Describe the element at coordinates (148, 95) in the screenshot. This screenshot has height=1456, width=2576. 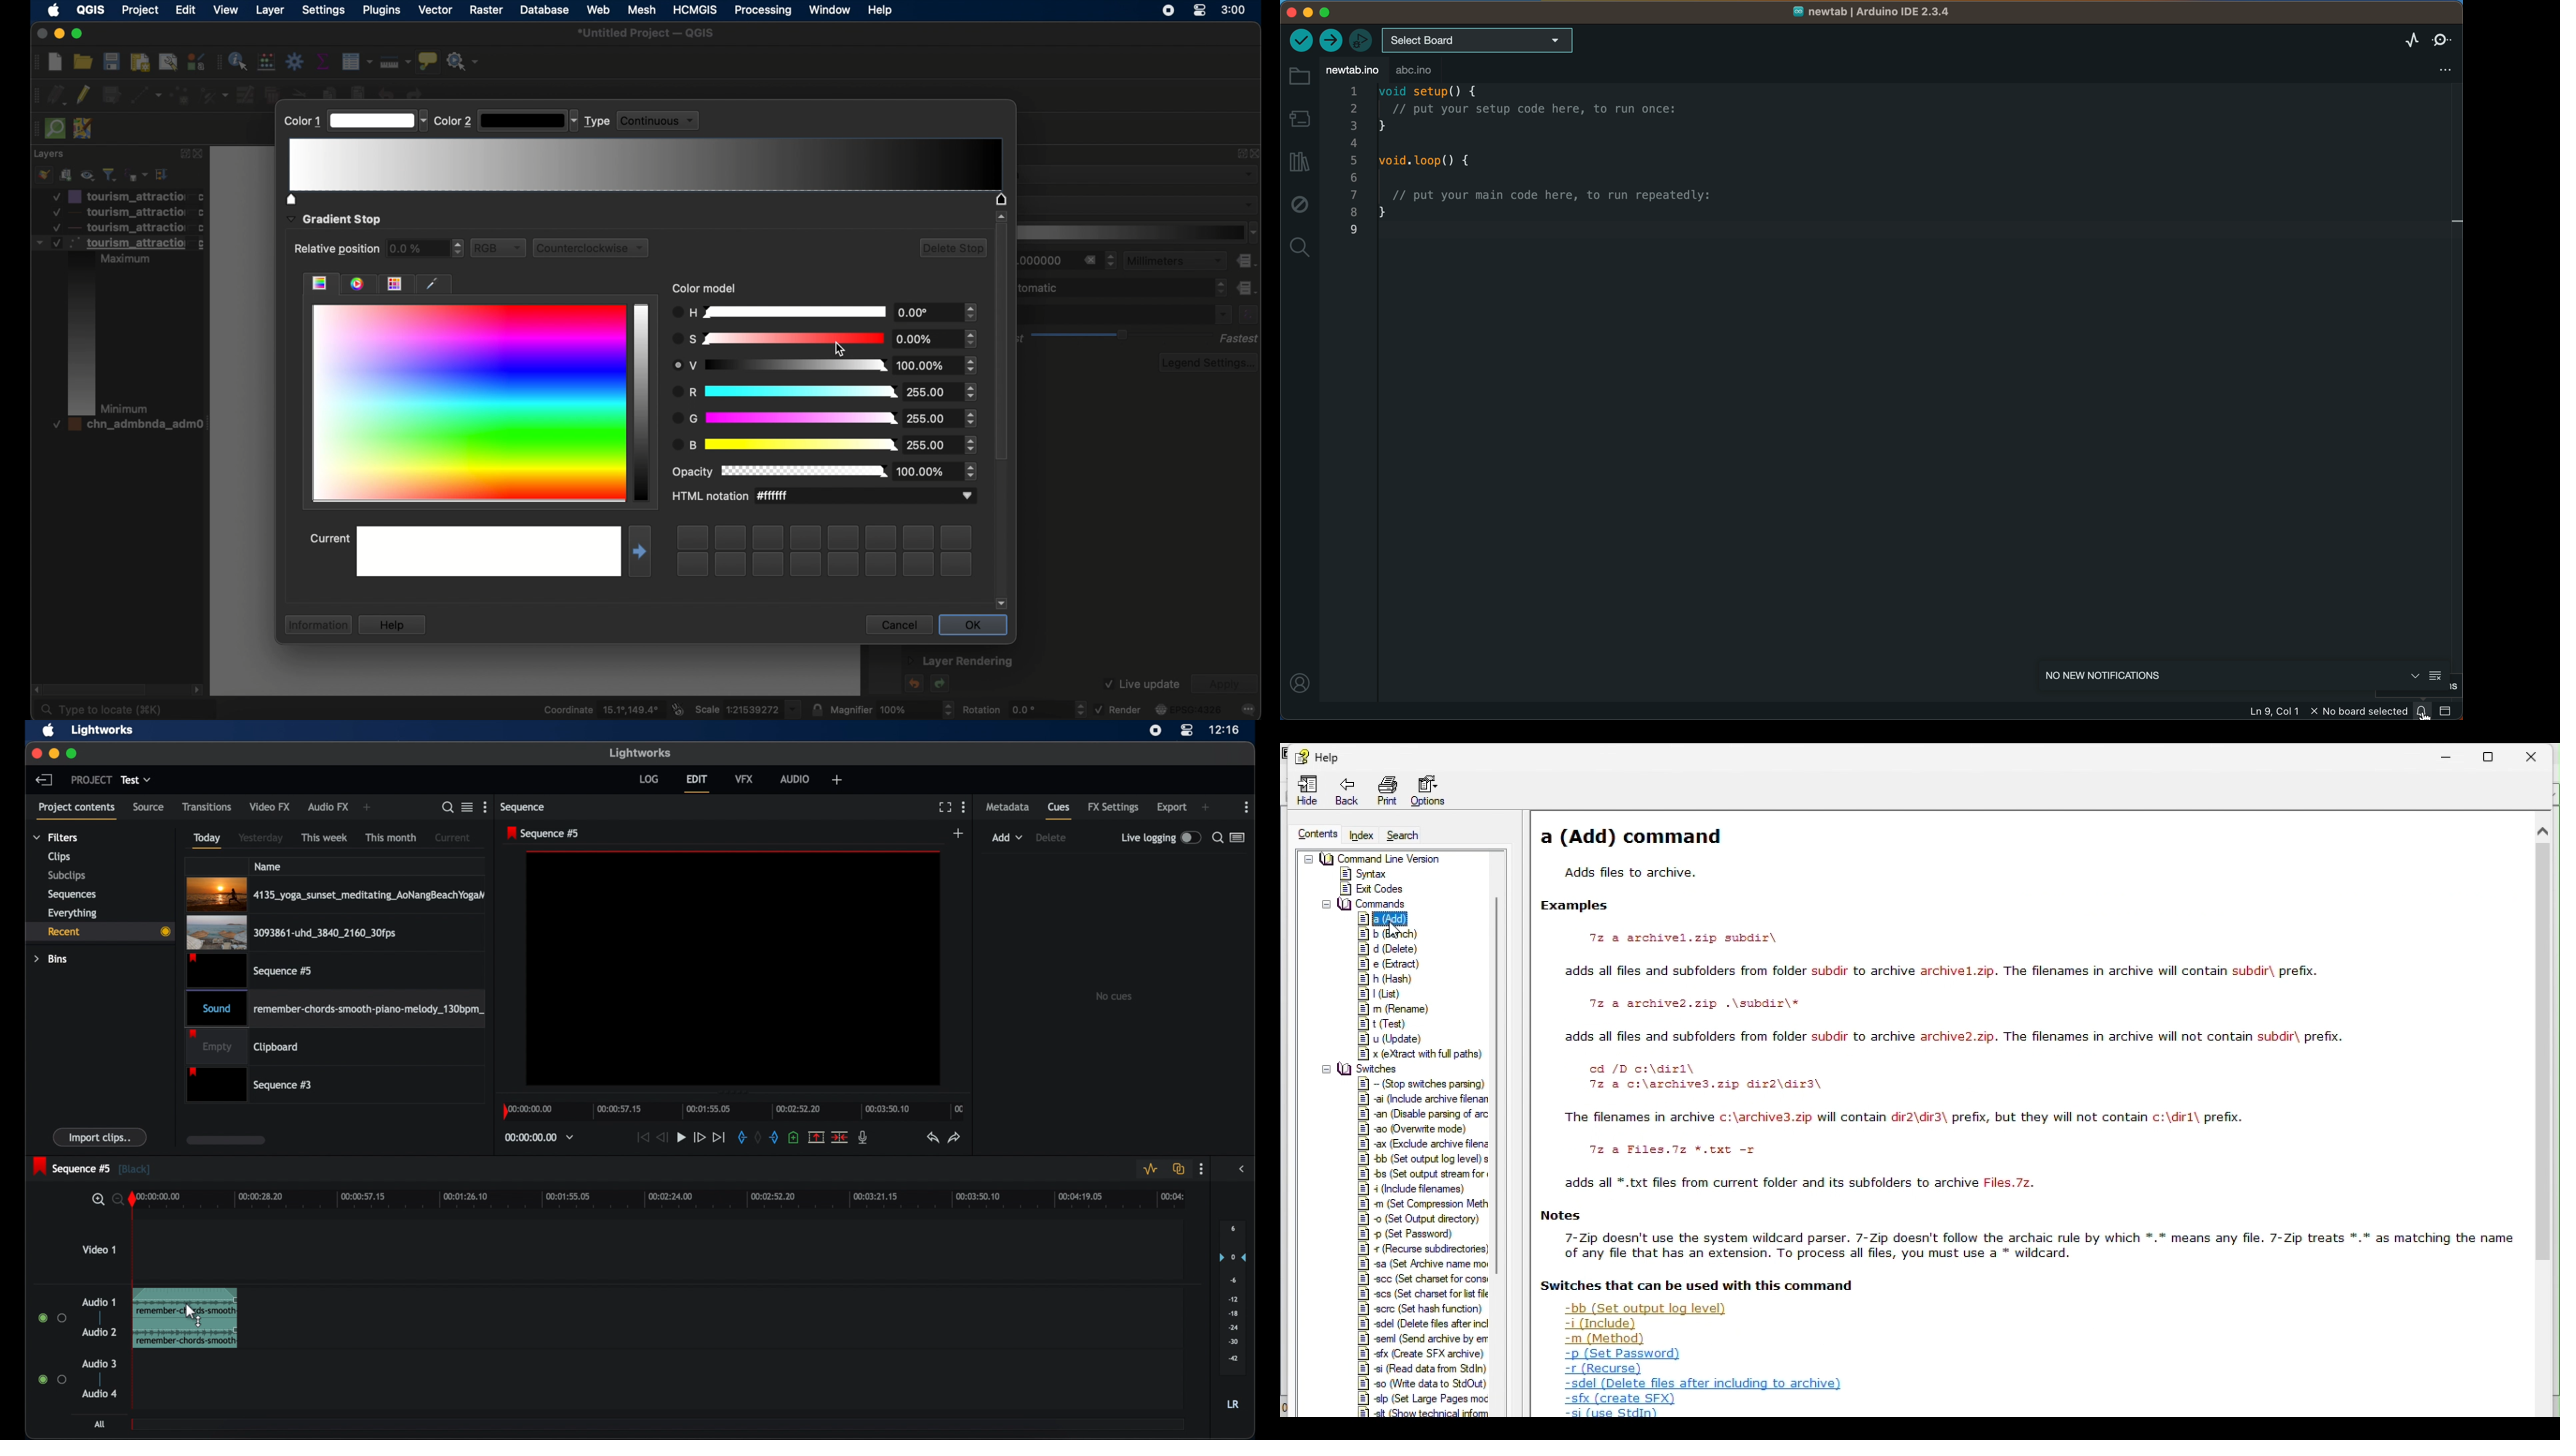
I see `digitize with segment` at that location.